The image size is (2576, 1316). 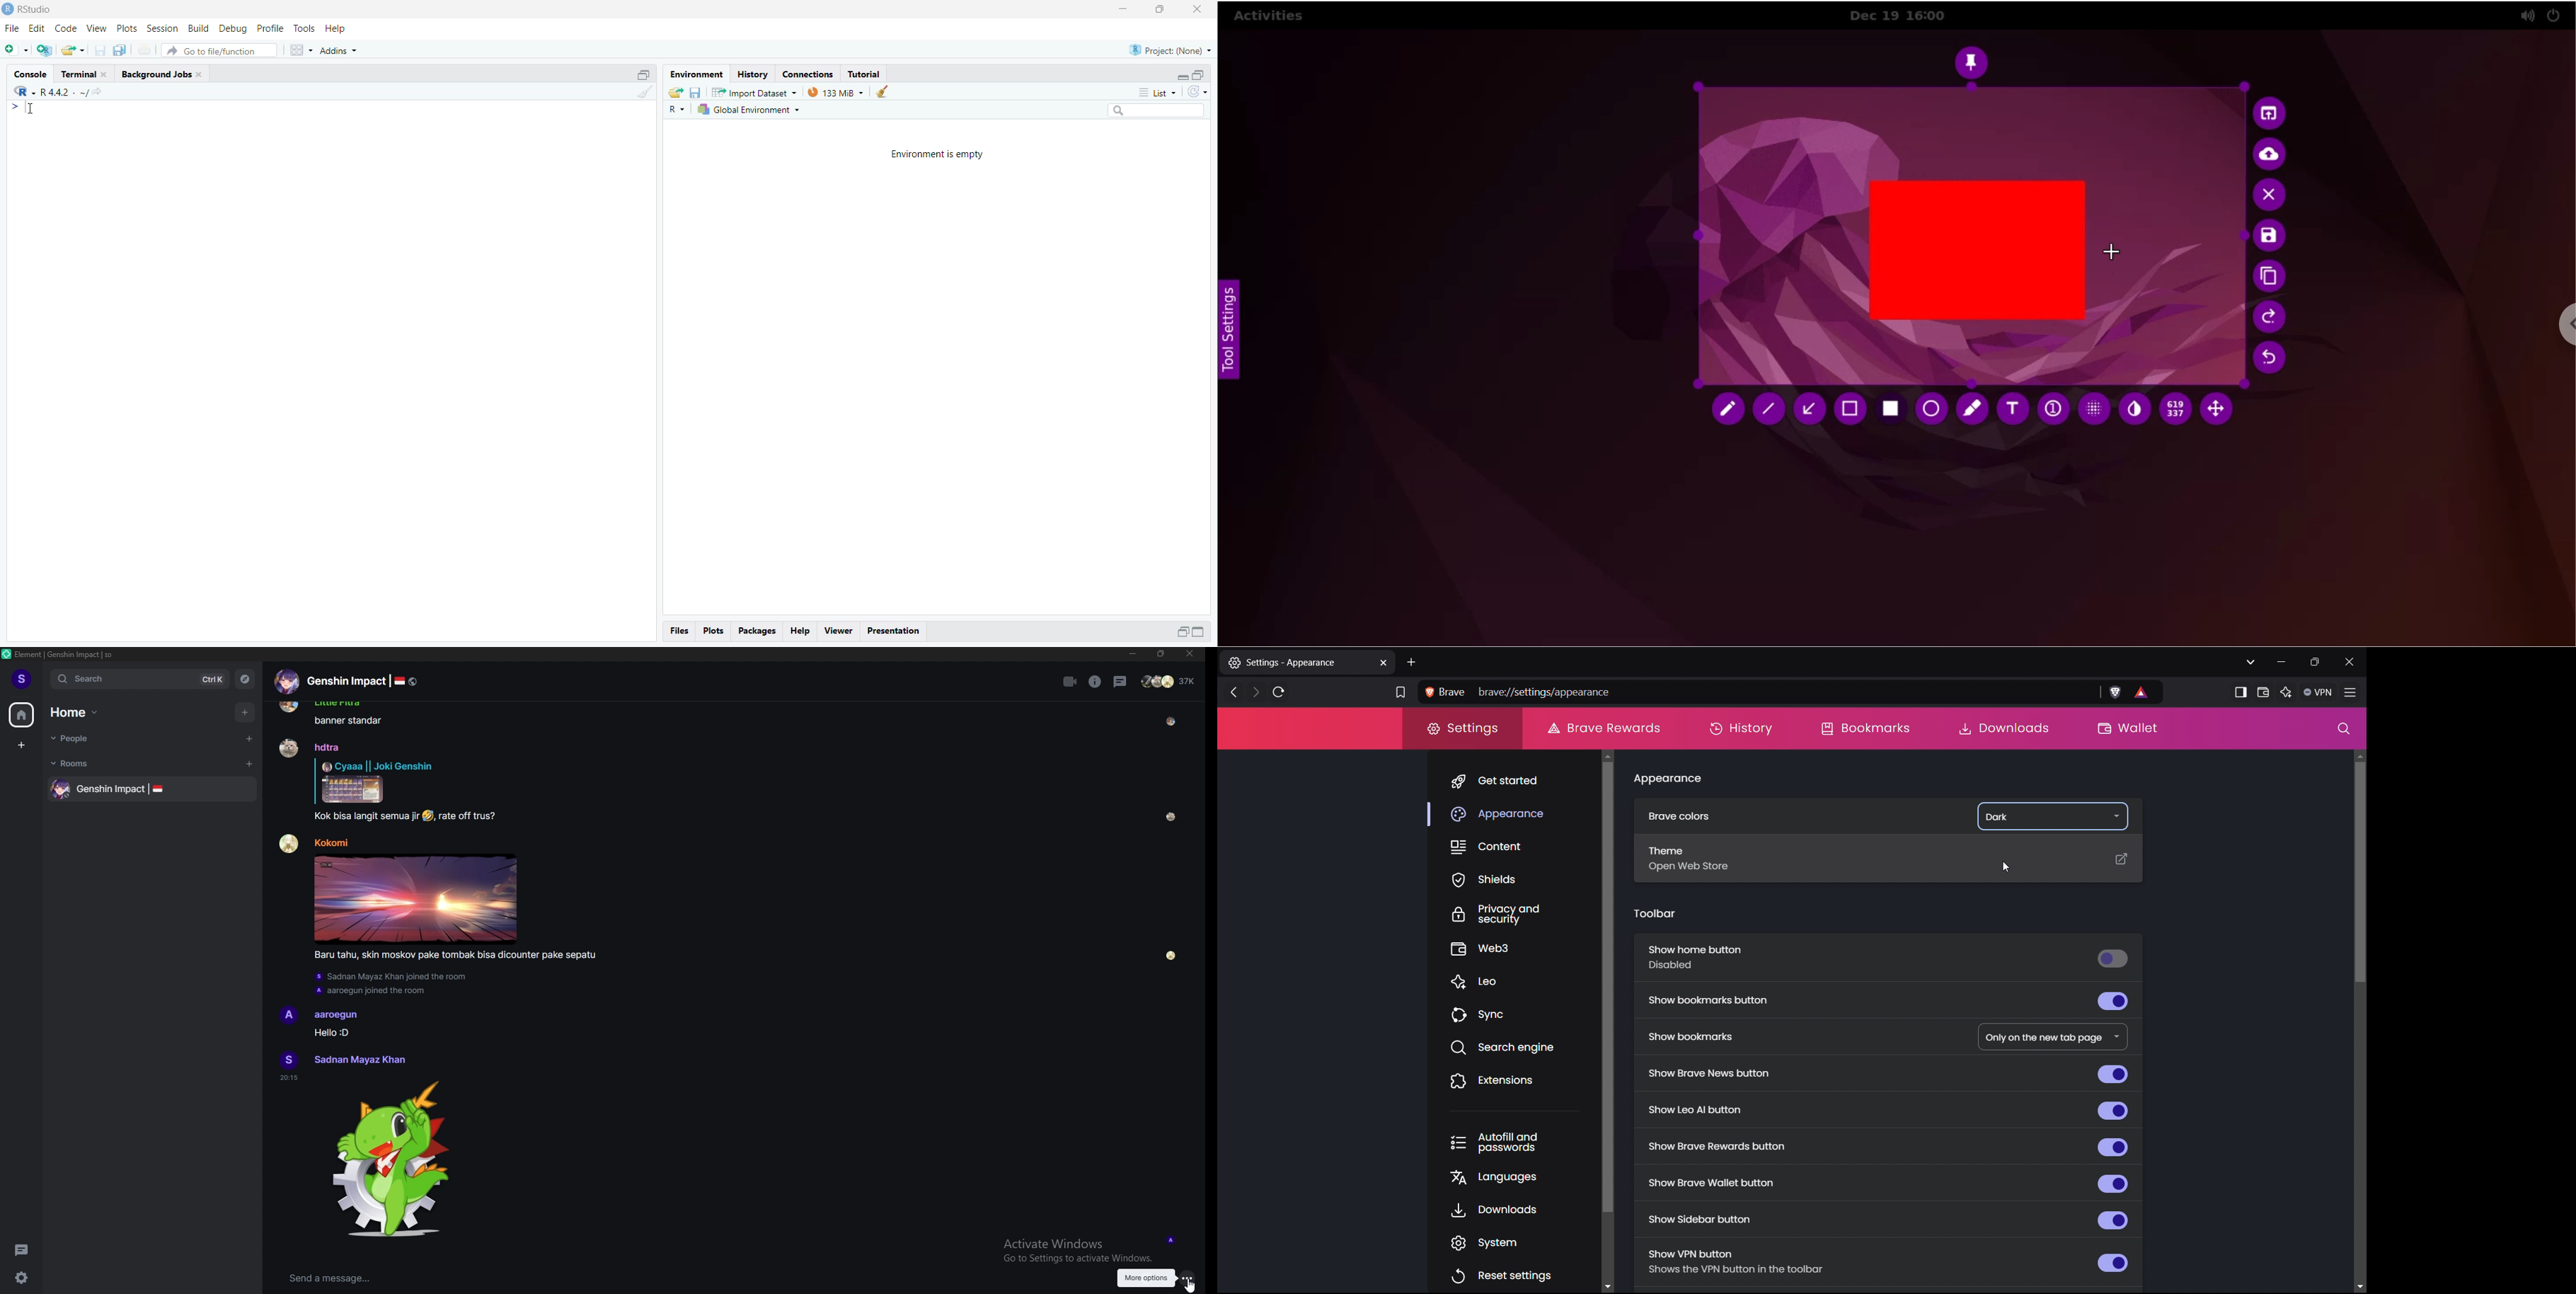 I want to click on Profile picture of group, so click(x=286, y=682).